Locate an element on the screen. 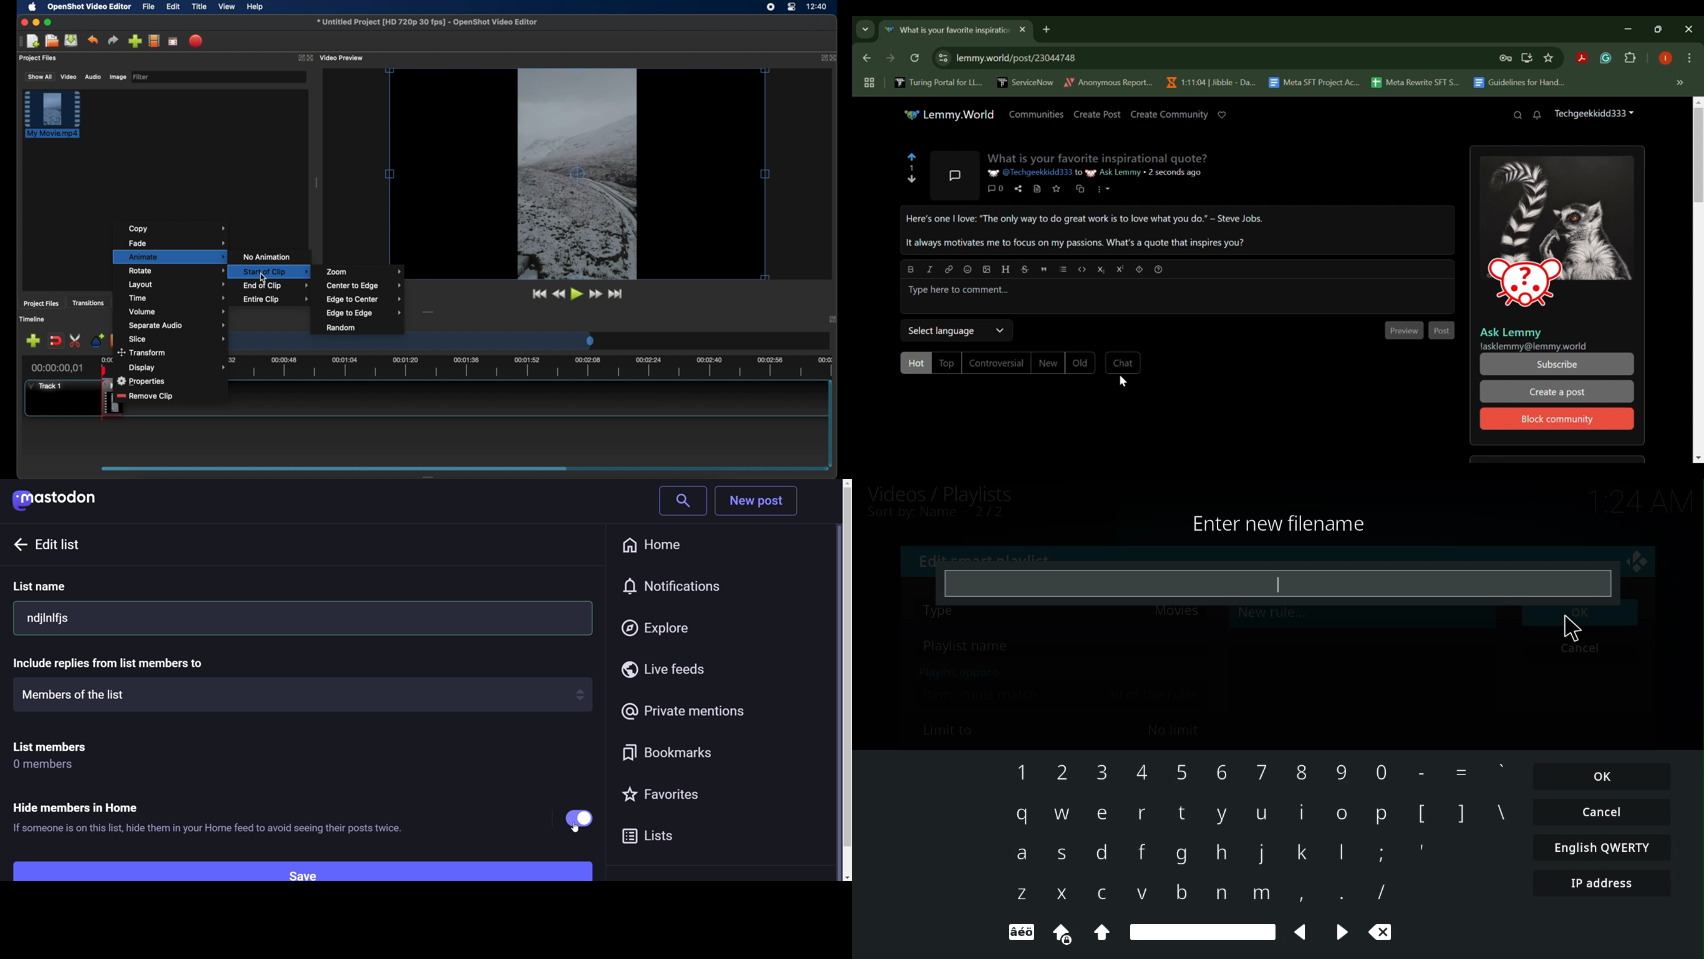 This screenshot has width=1708, height=980. Share  is located at coordinates (1019, 190).